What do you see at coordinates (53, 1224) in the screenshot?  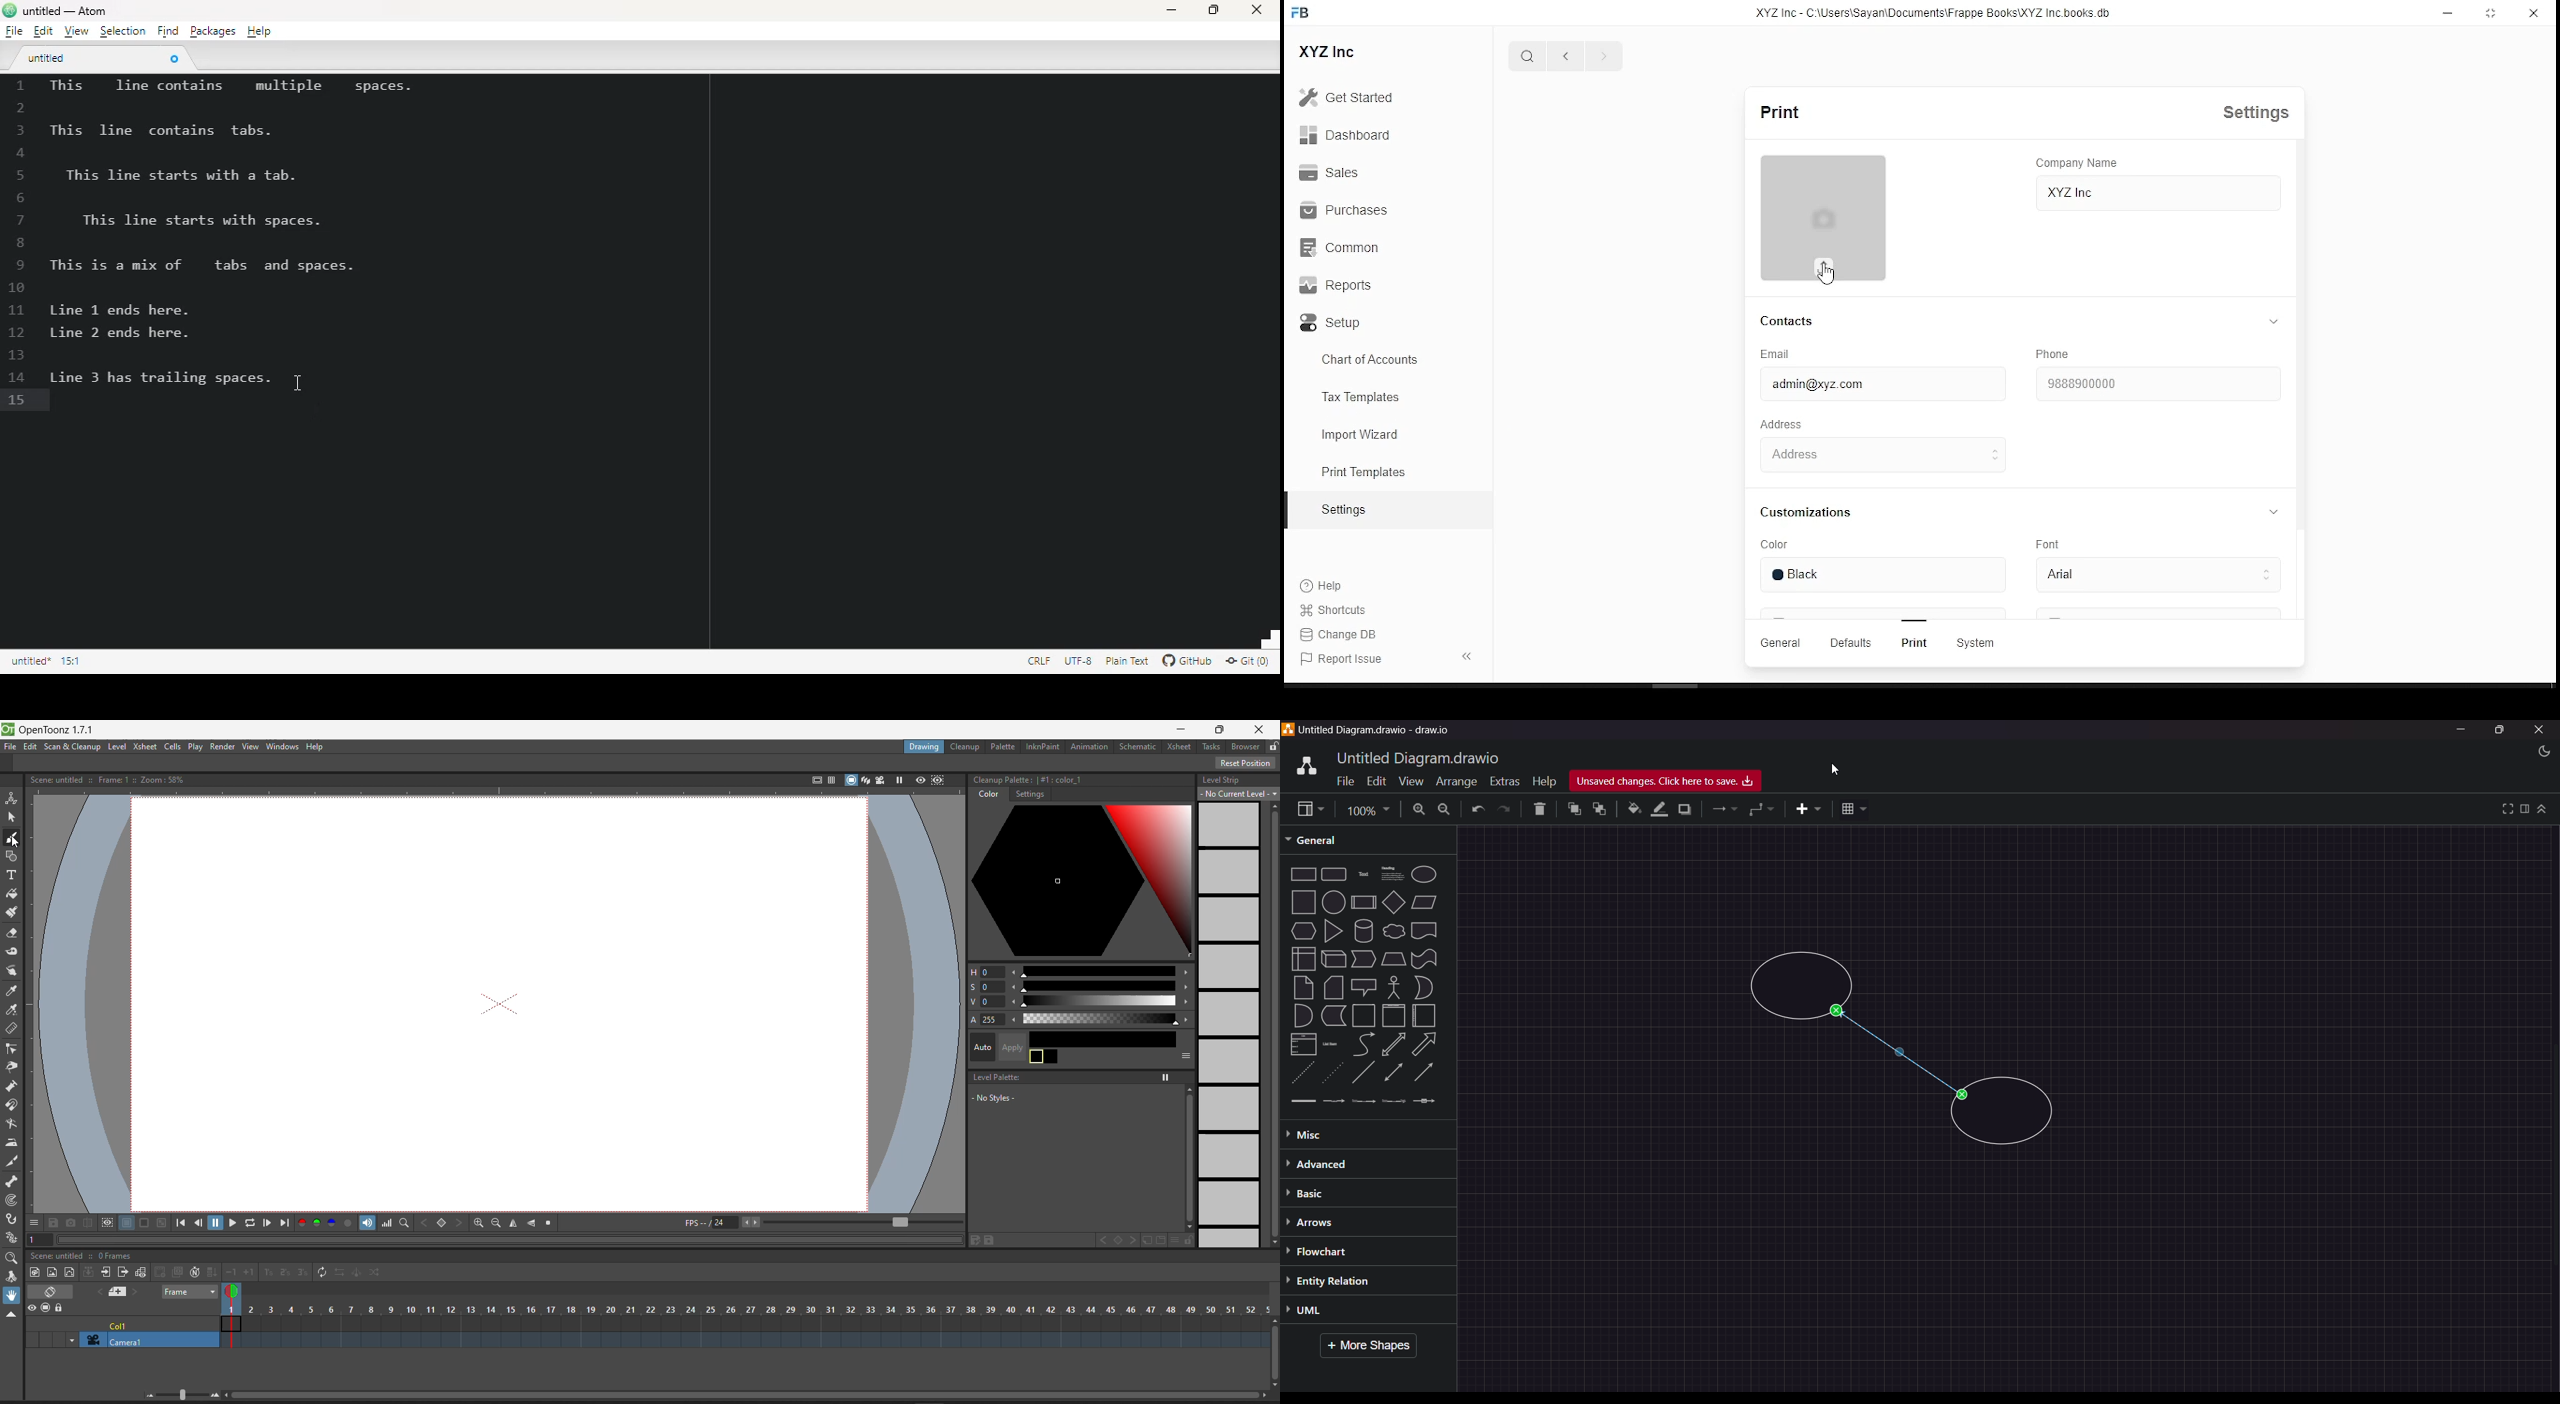 I see `save images` at bounding box center [53, 1224].